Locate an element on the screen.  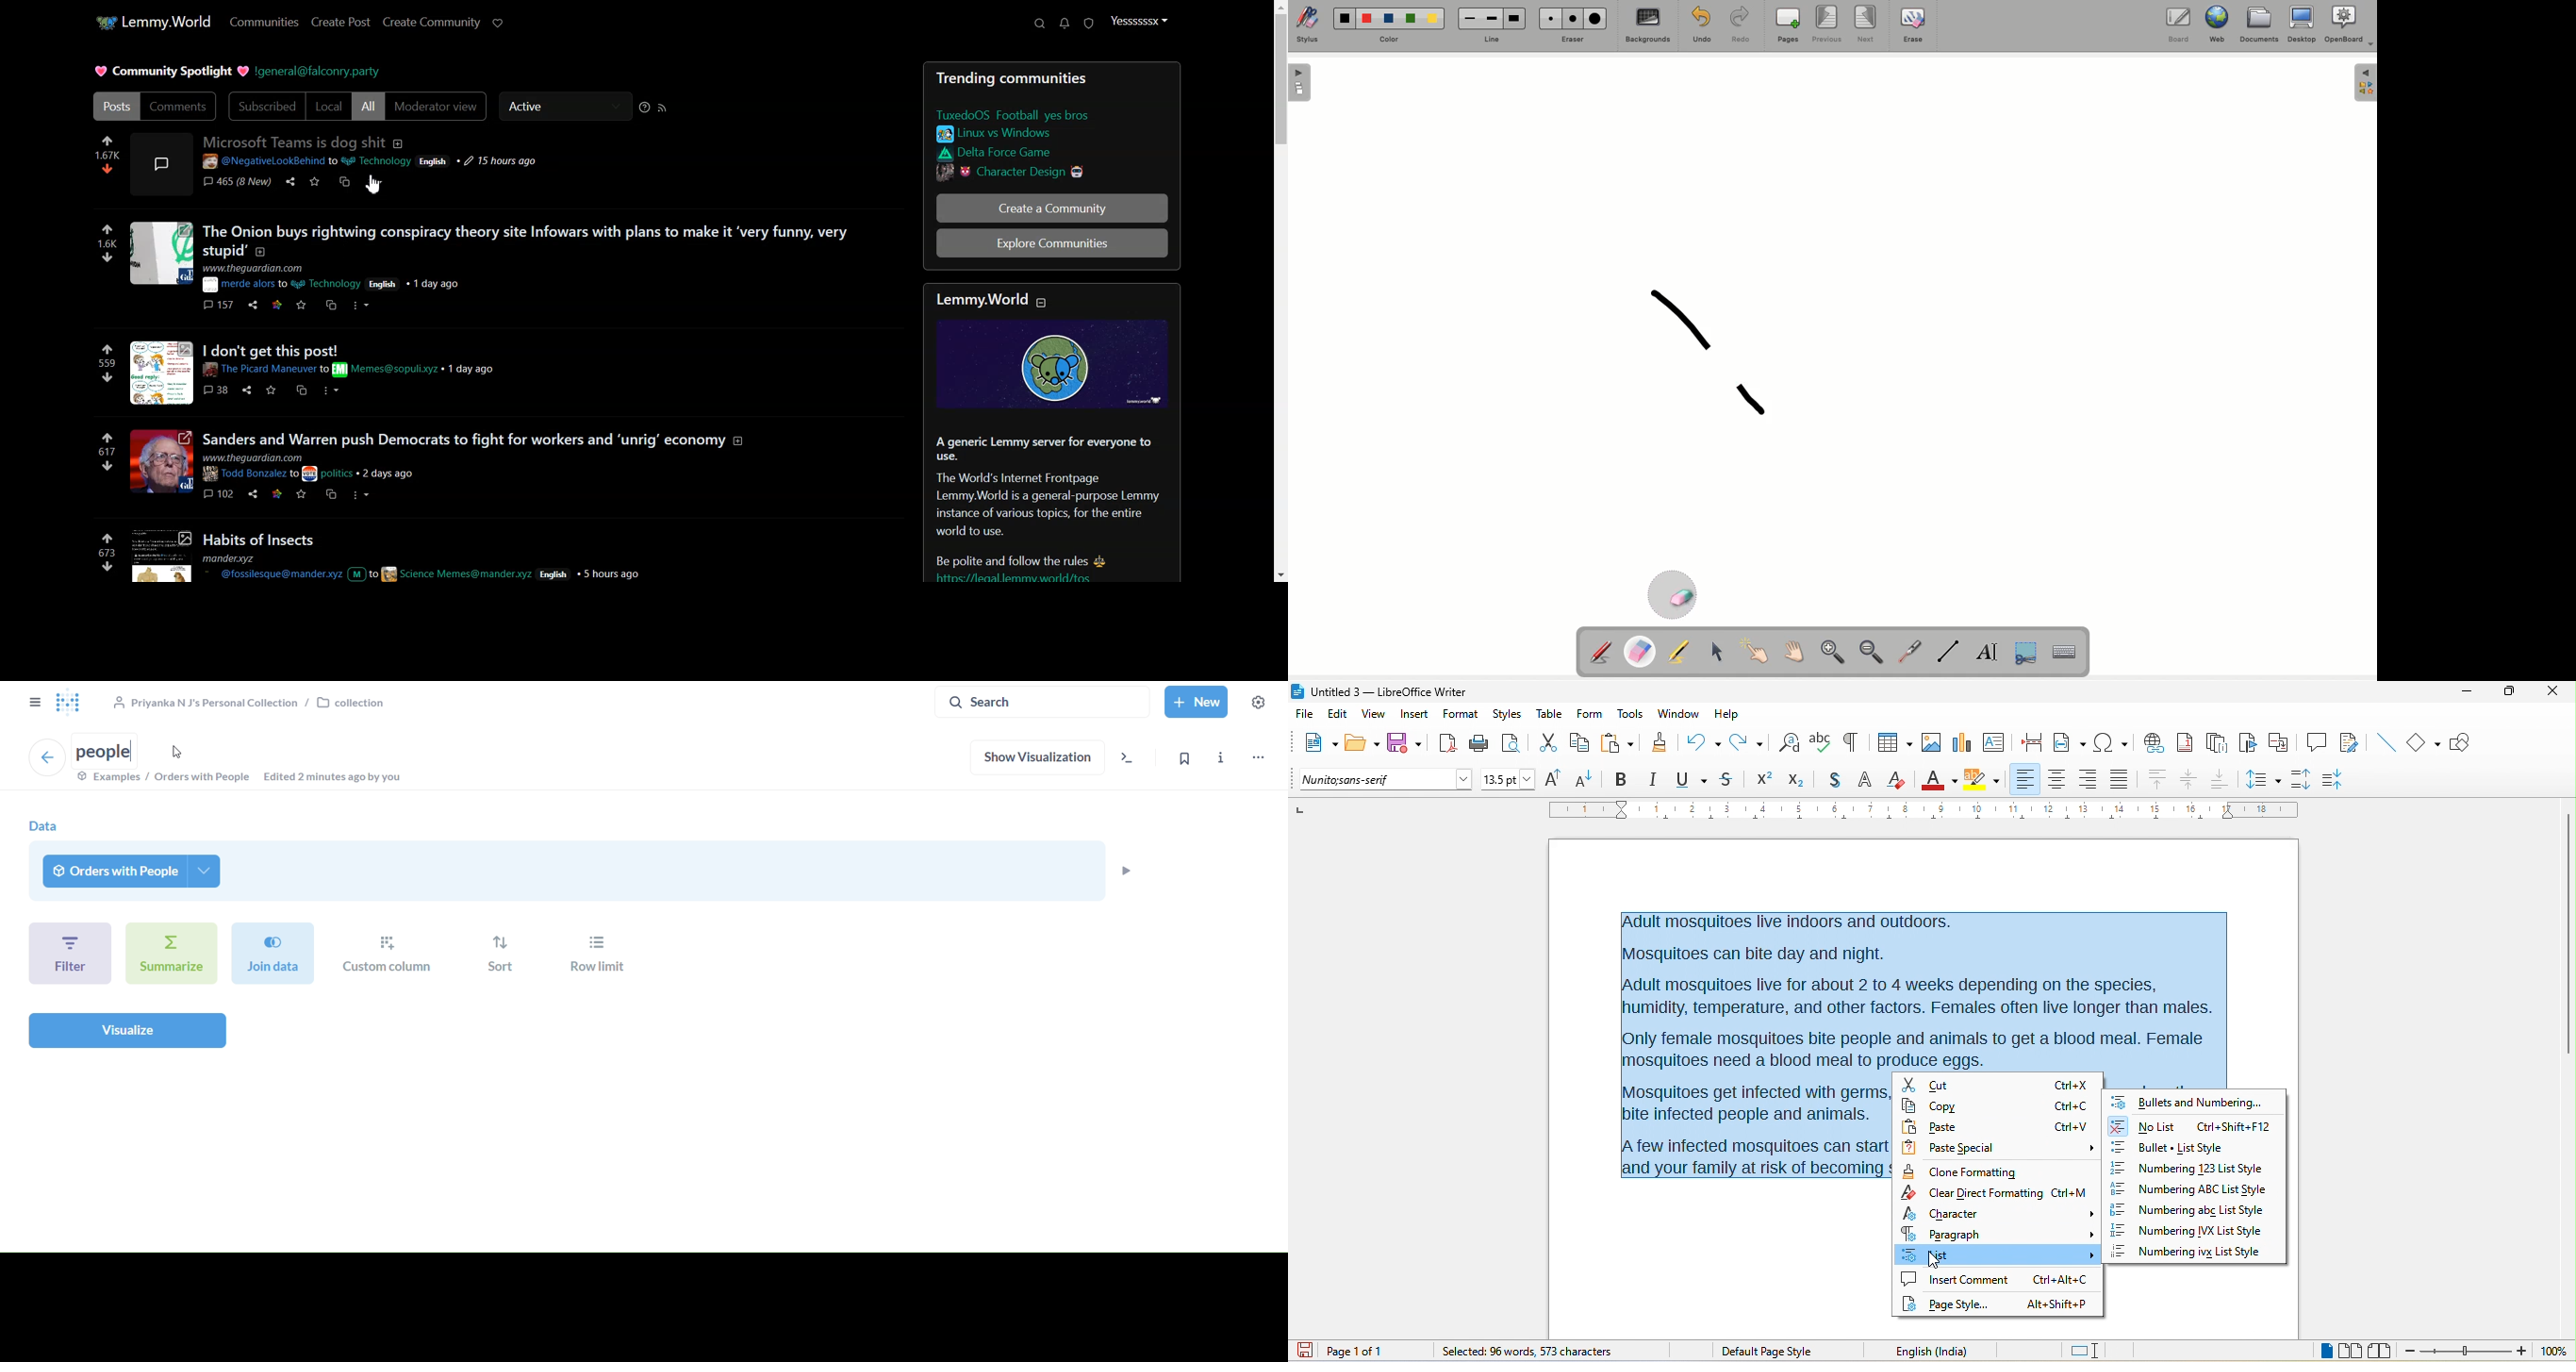
align left is located at coordinates (2026, 779).